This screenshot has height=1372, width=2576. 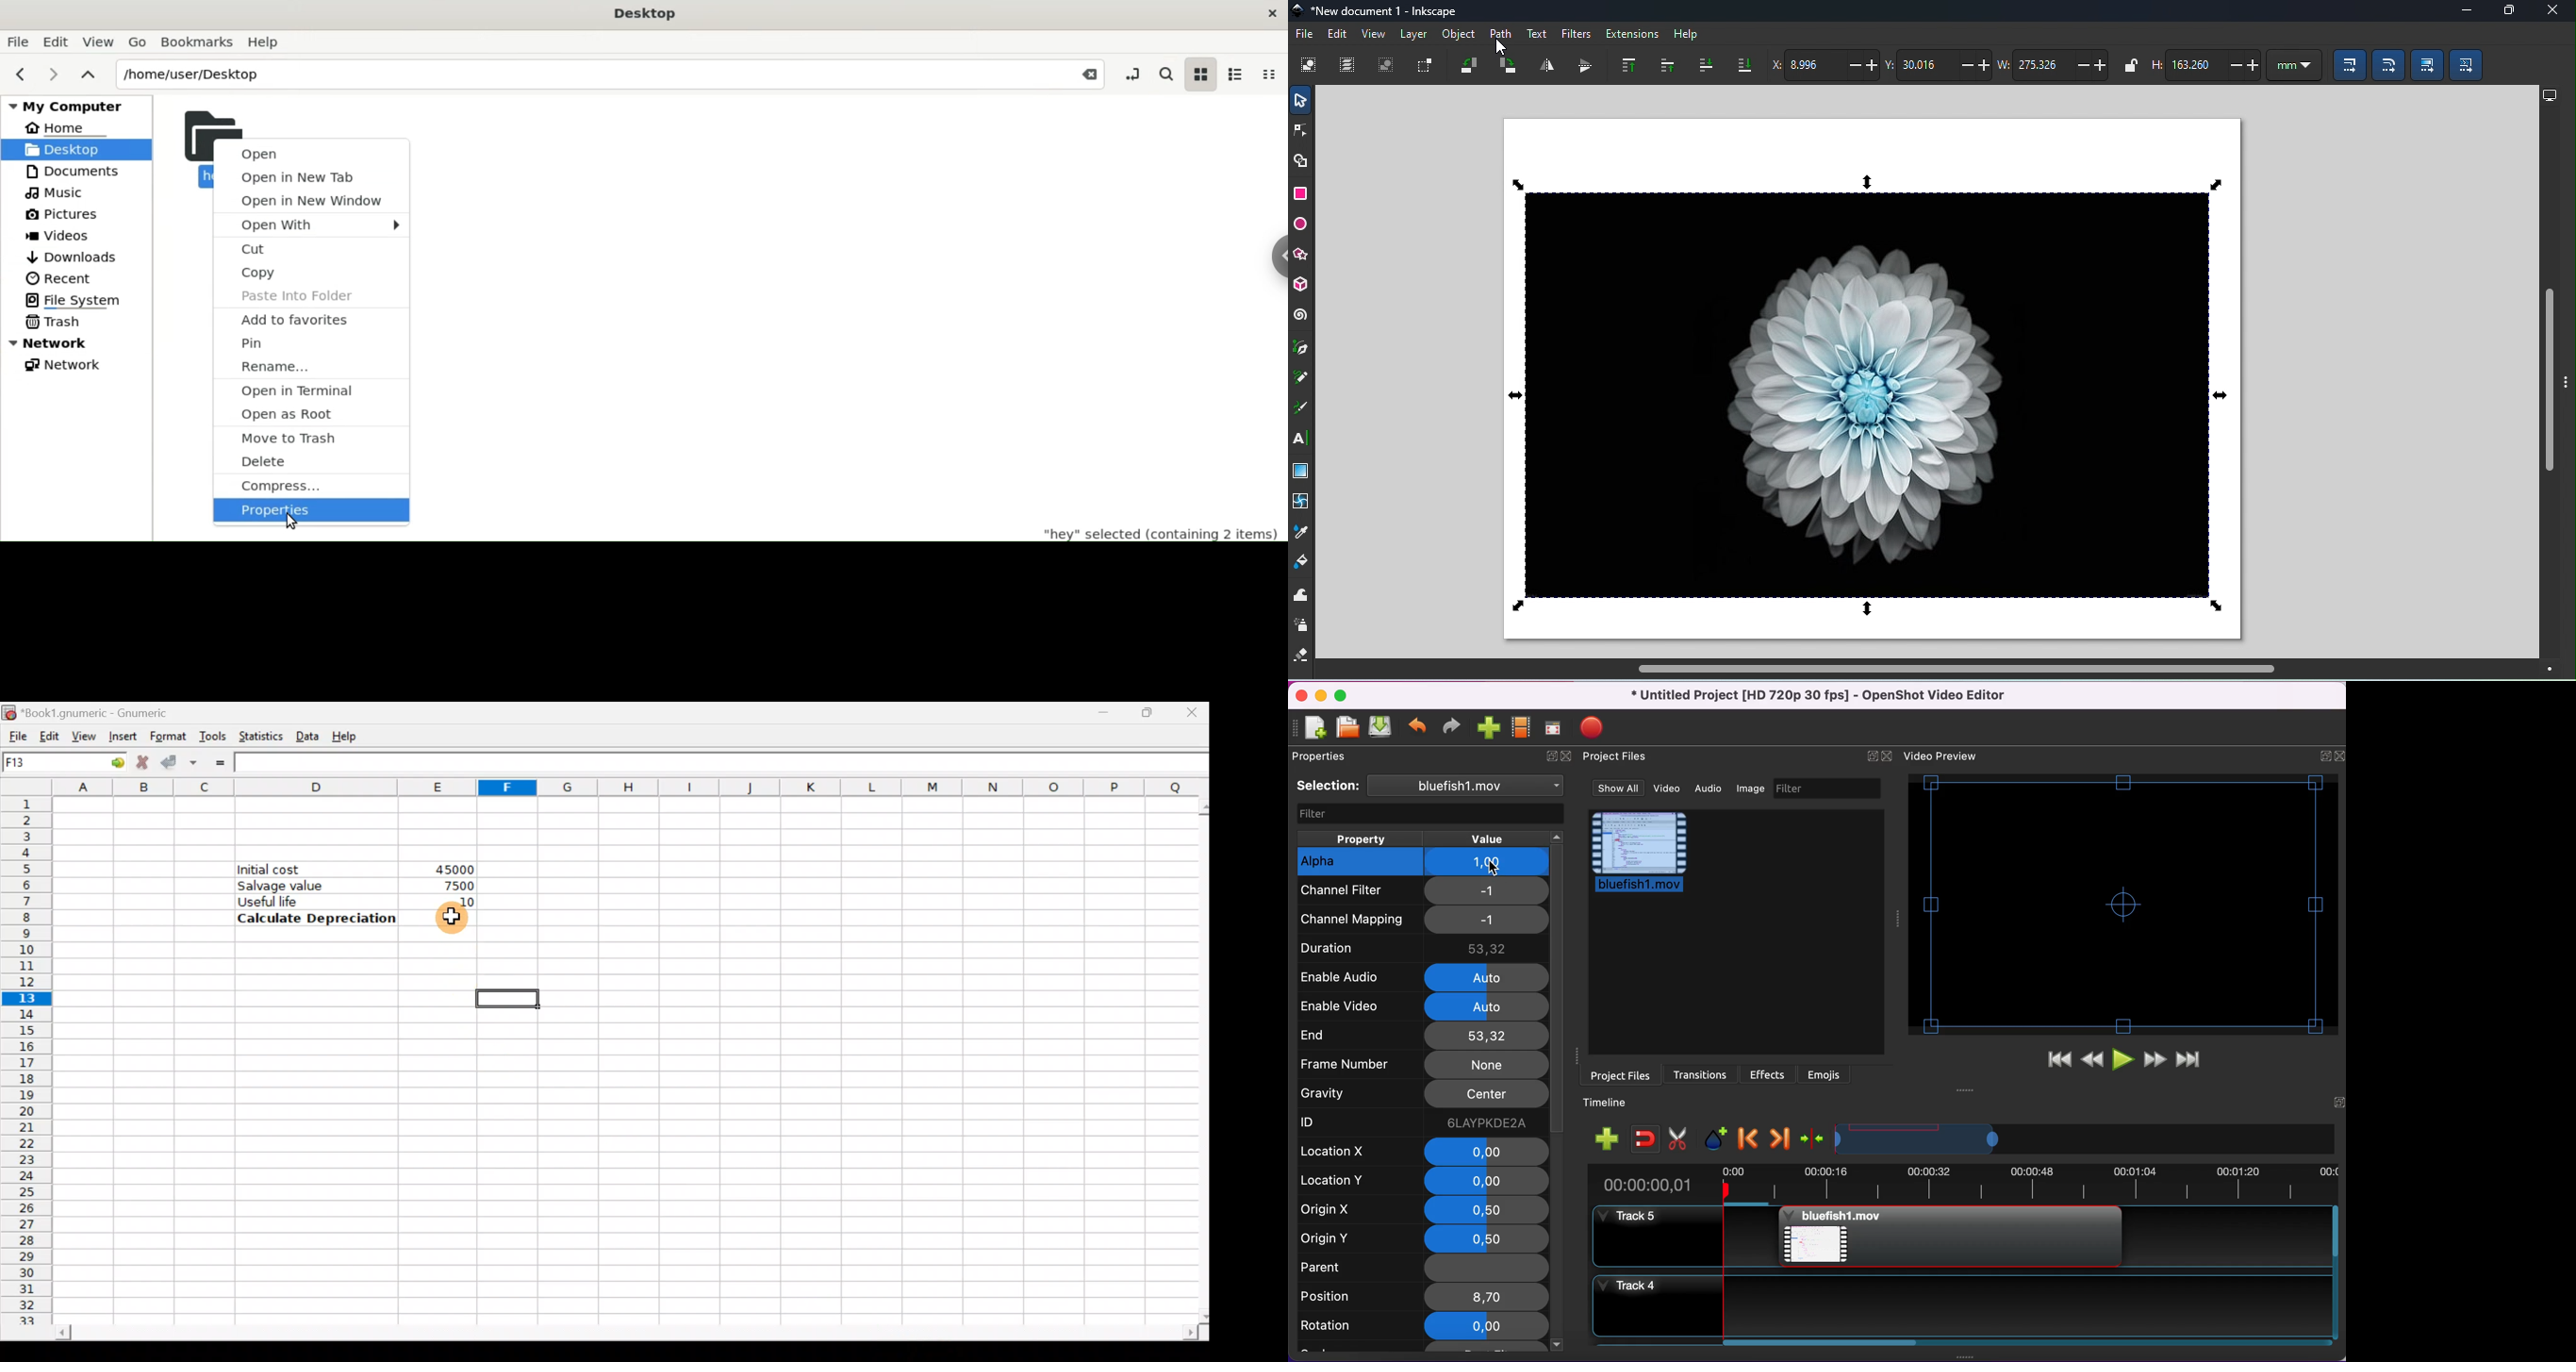 I want to click on open, so click(x=314, y=153).